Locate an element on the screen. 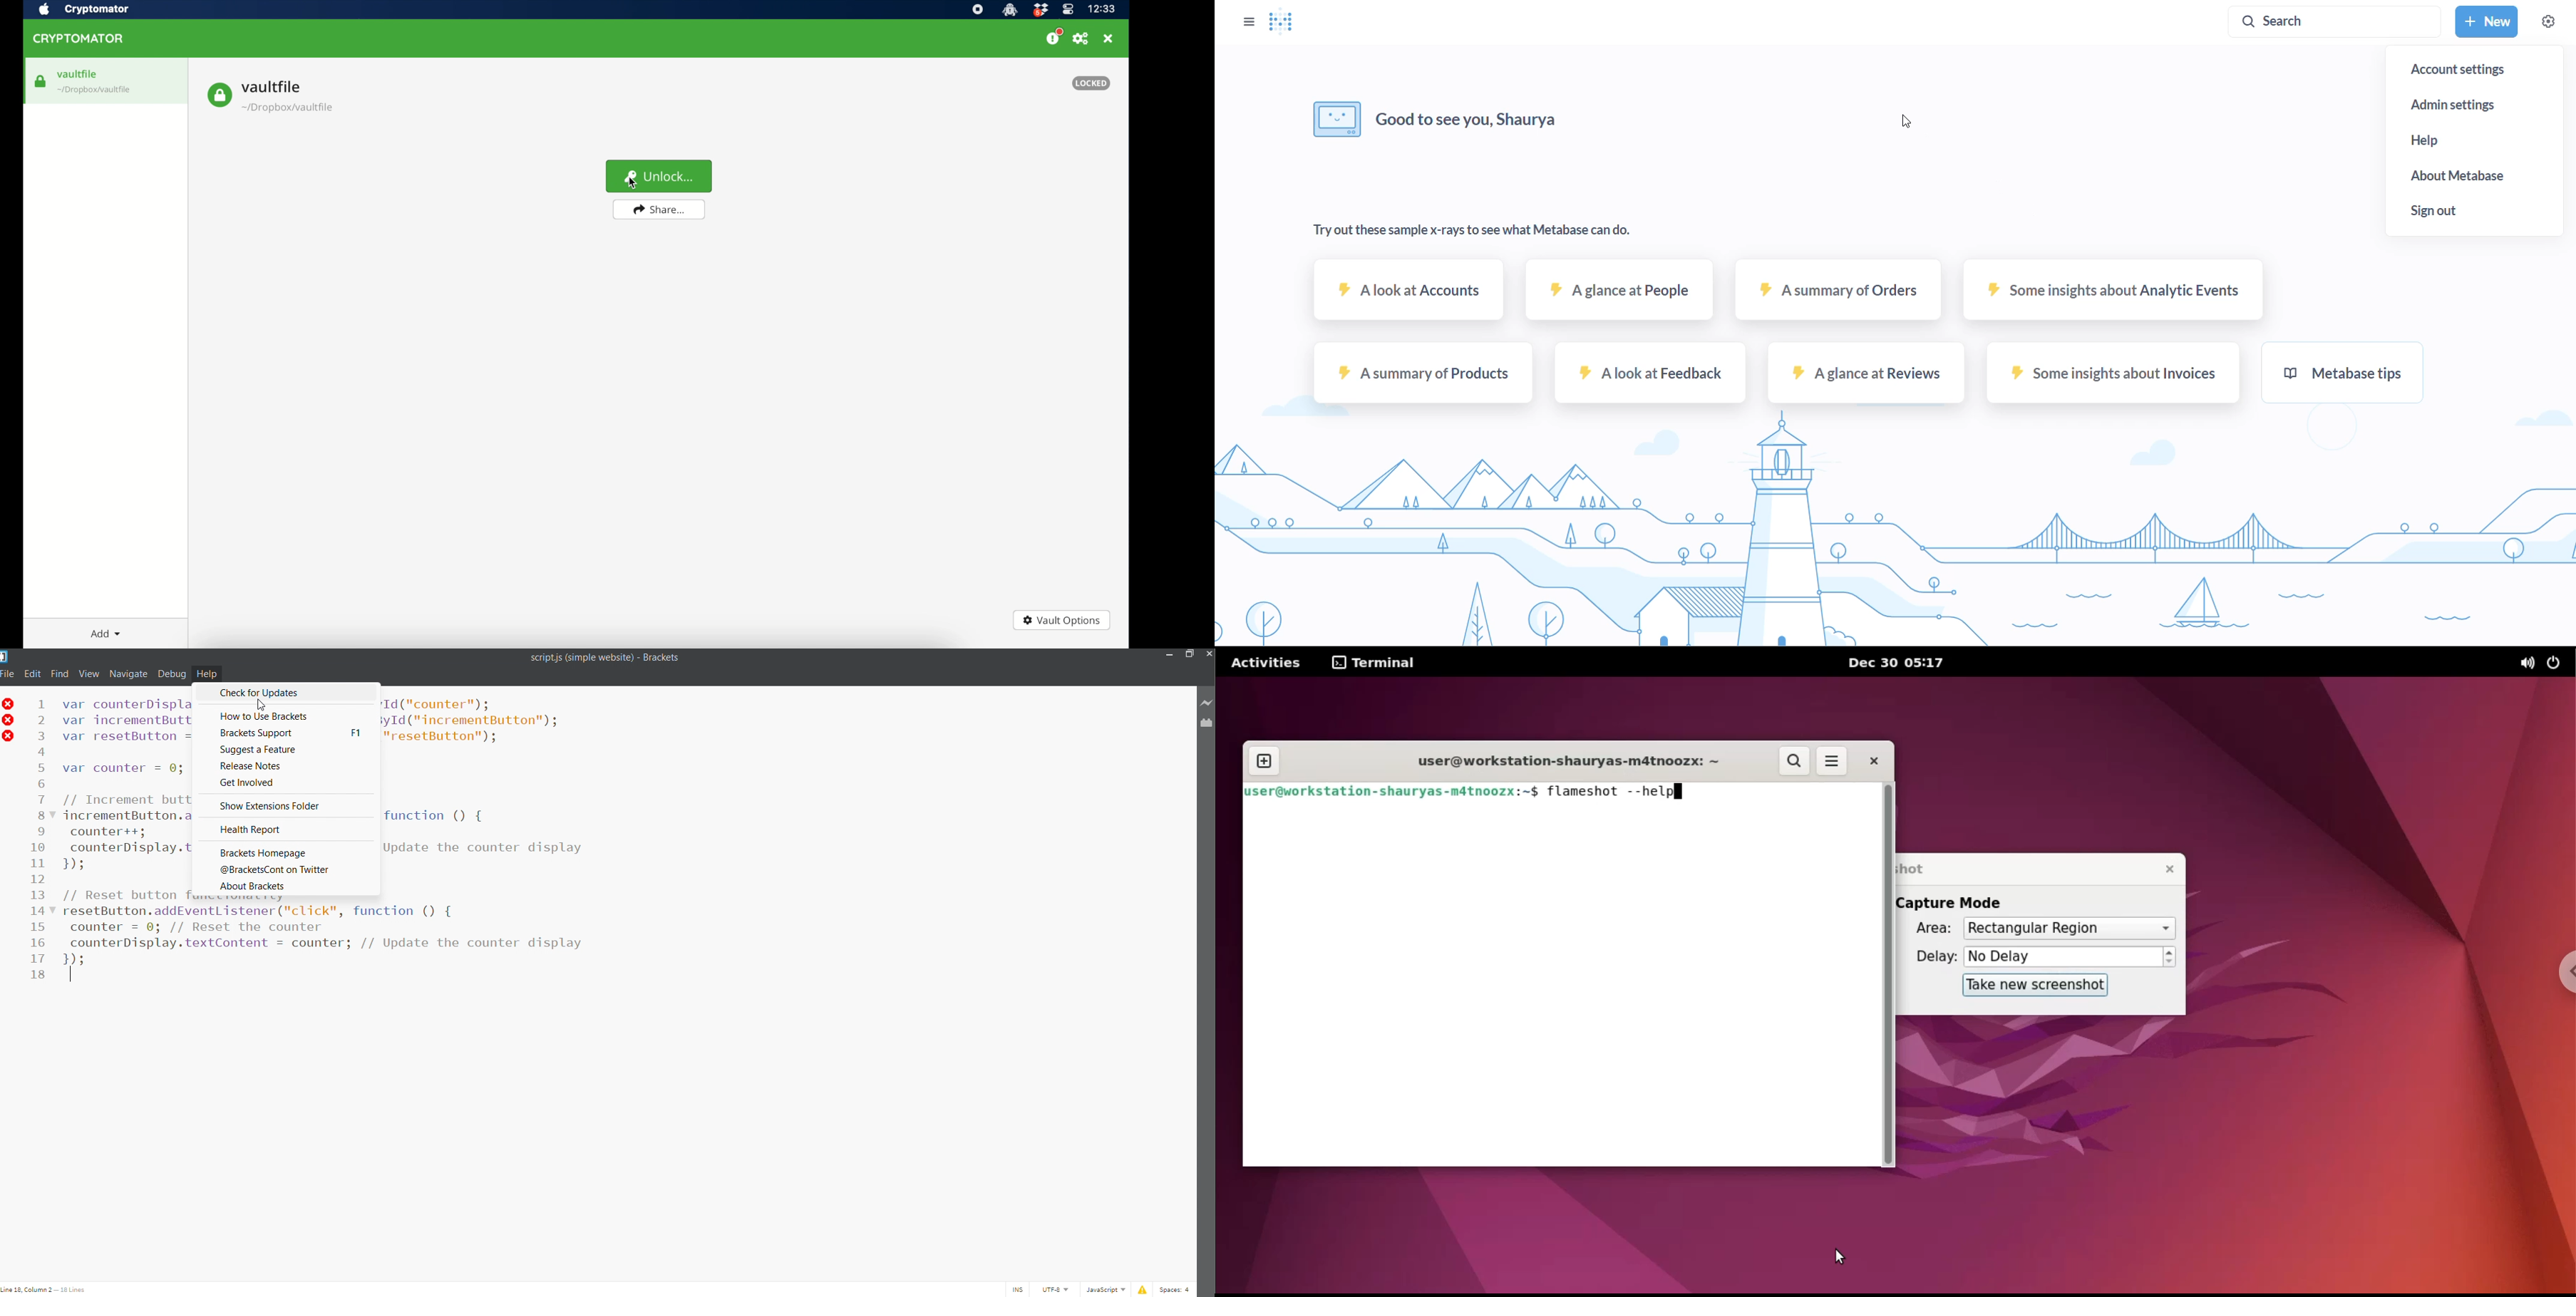  brackets support is located at coordinates (286, 733).